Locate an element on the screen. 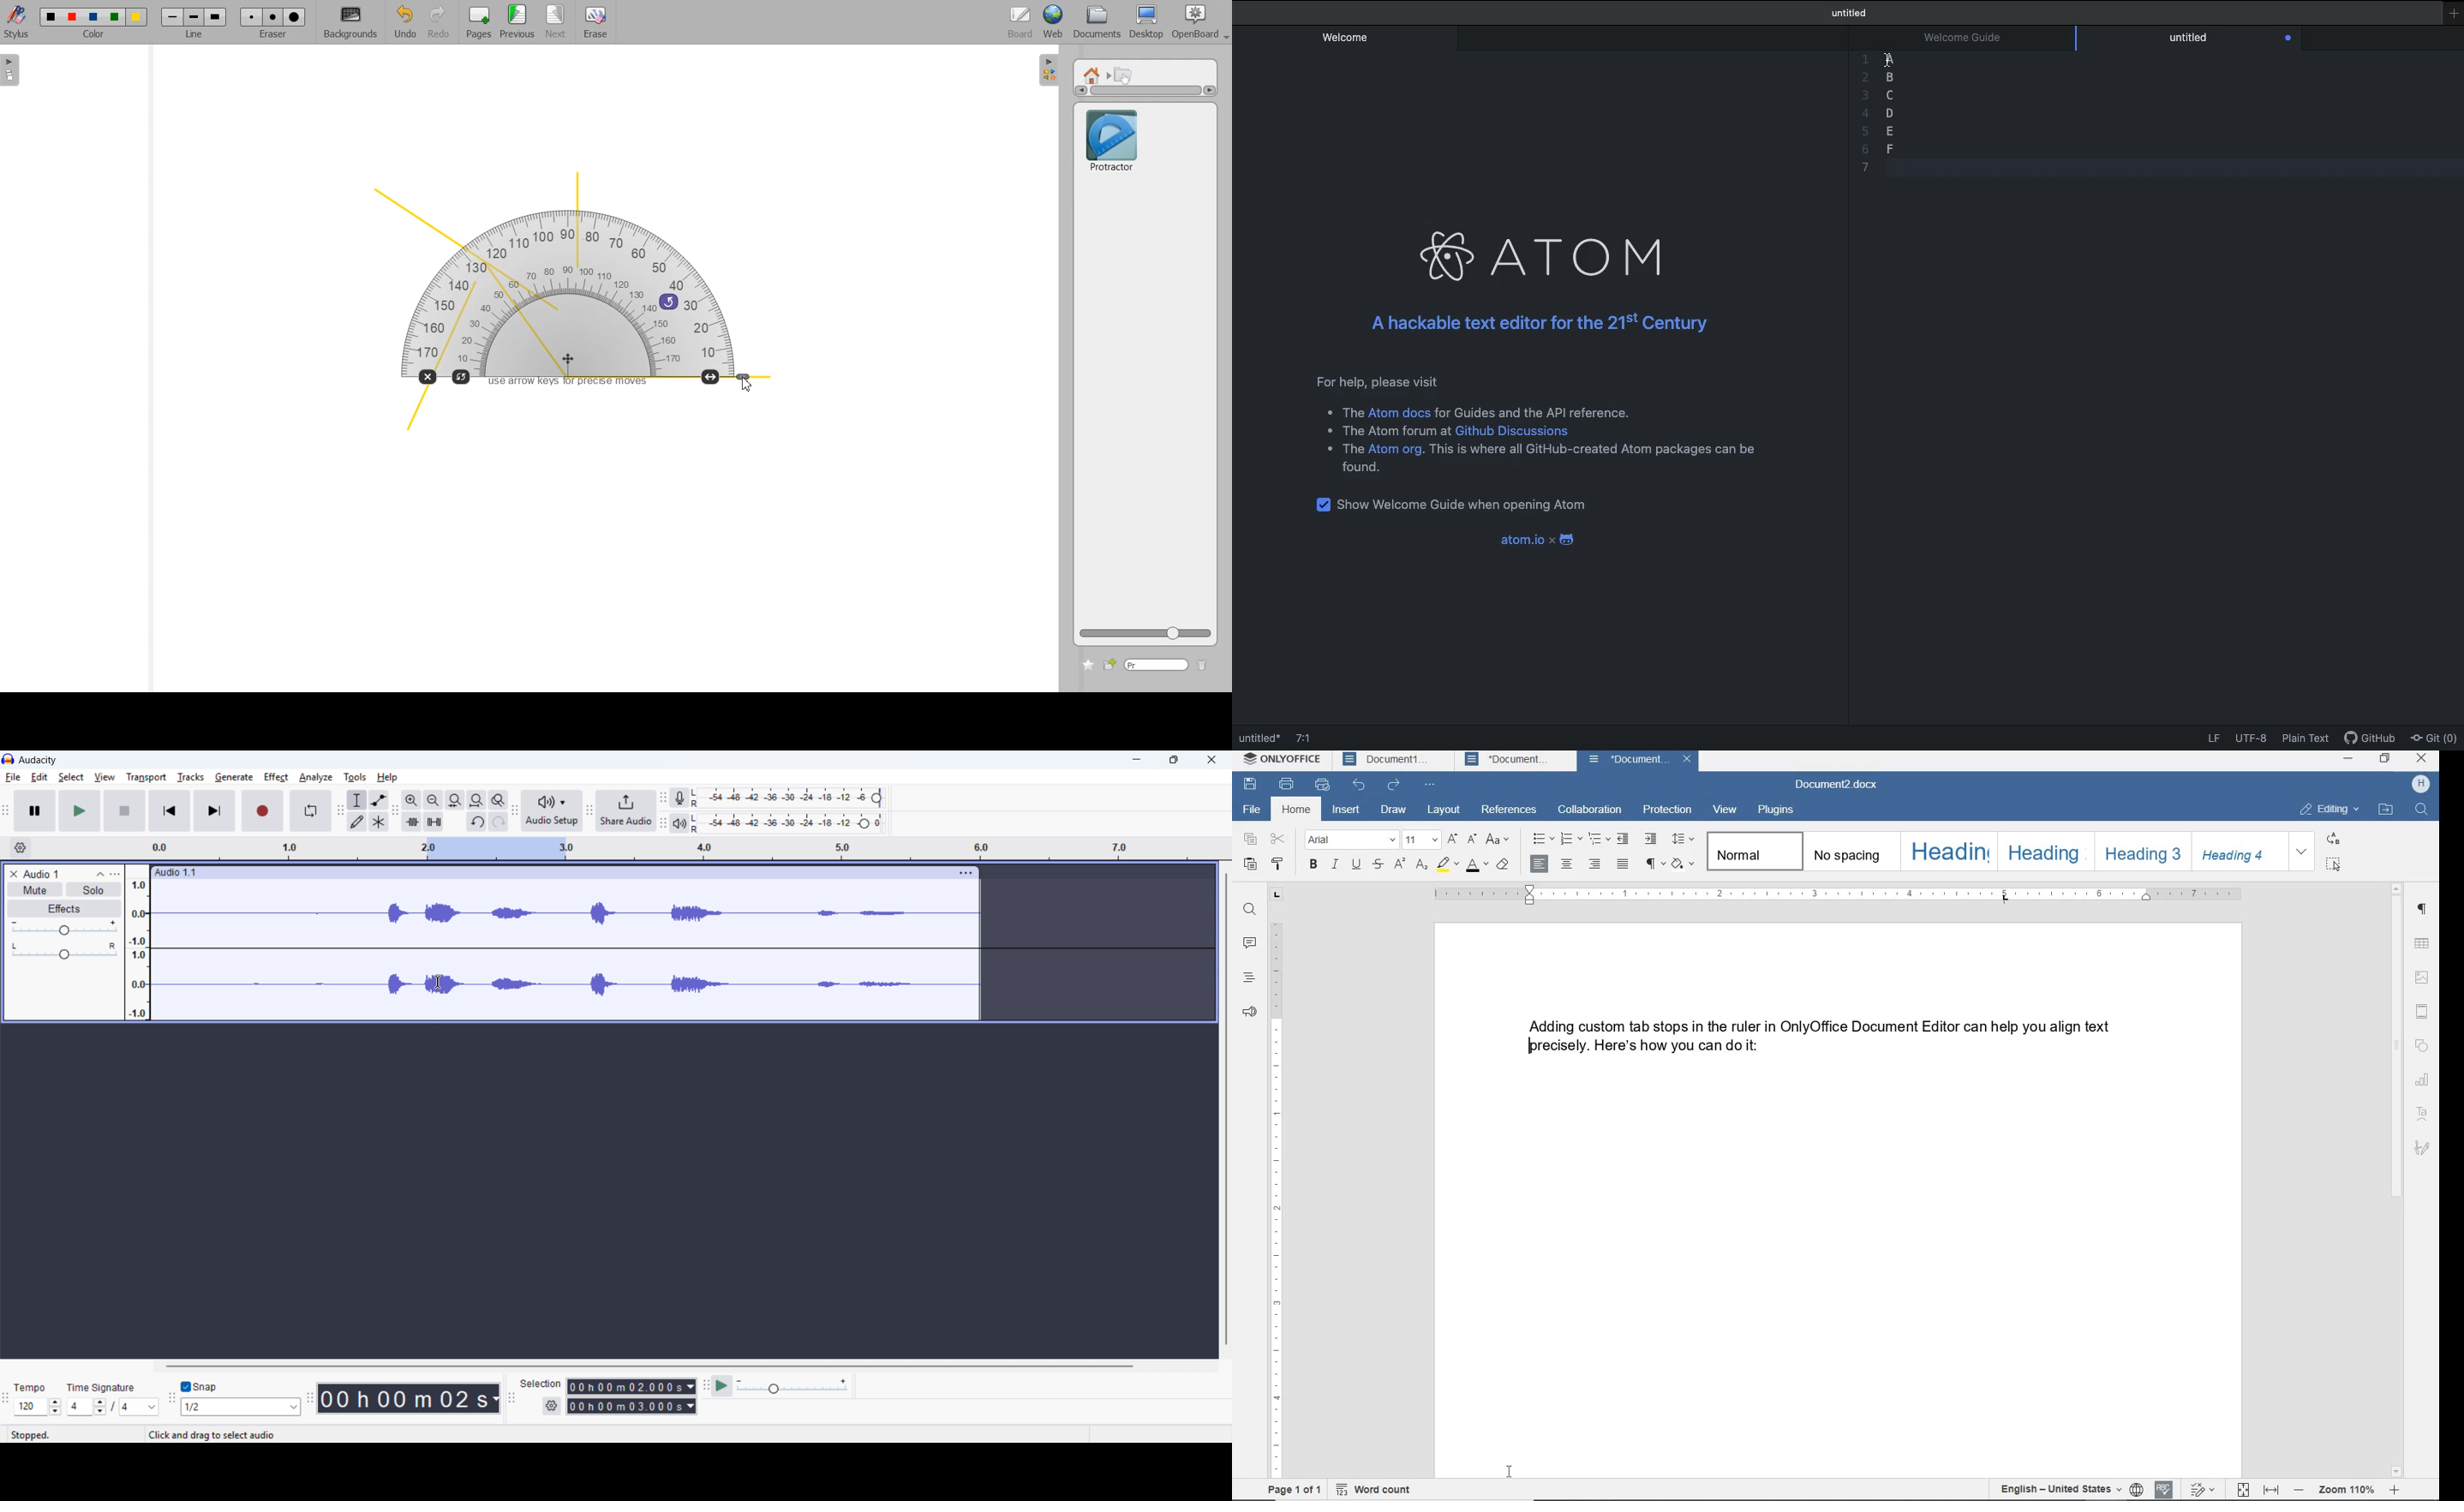 This screenshot has height=1512, width=2464. increment font size is located at coordinates (1452, 840).